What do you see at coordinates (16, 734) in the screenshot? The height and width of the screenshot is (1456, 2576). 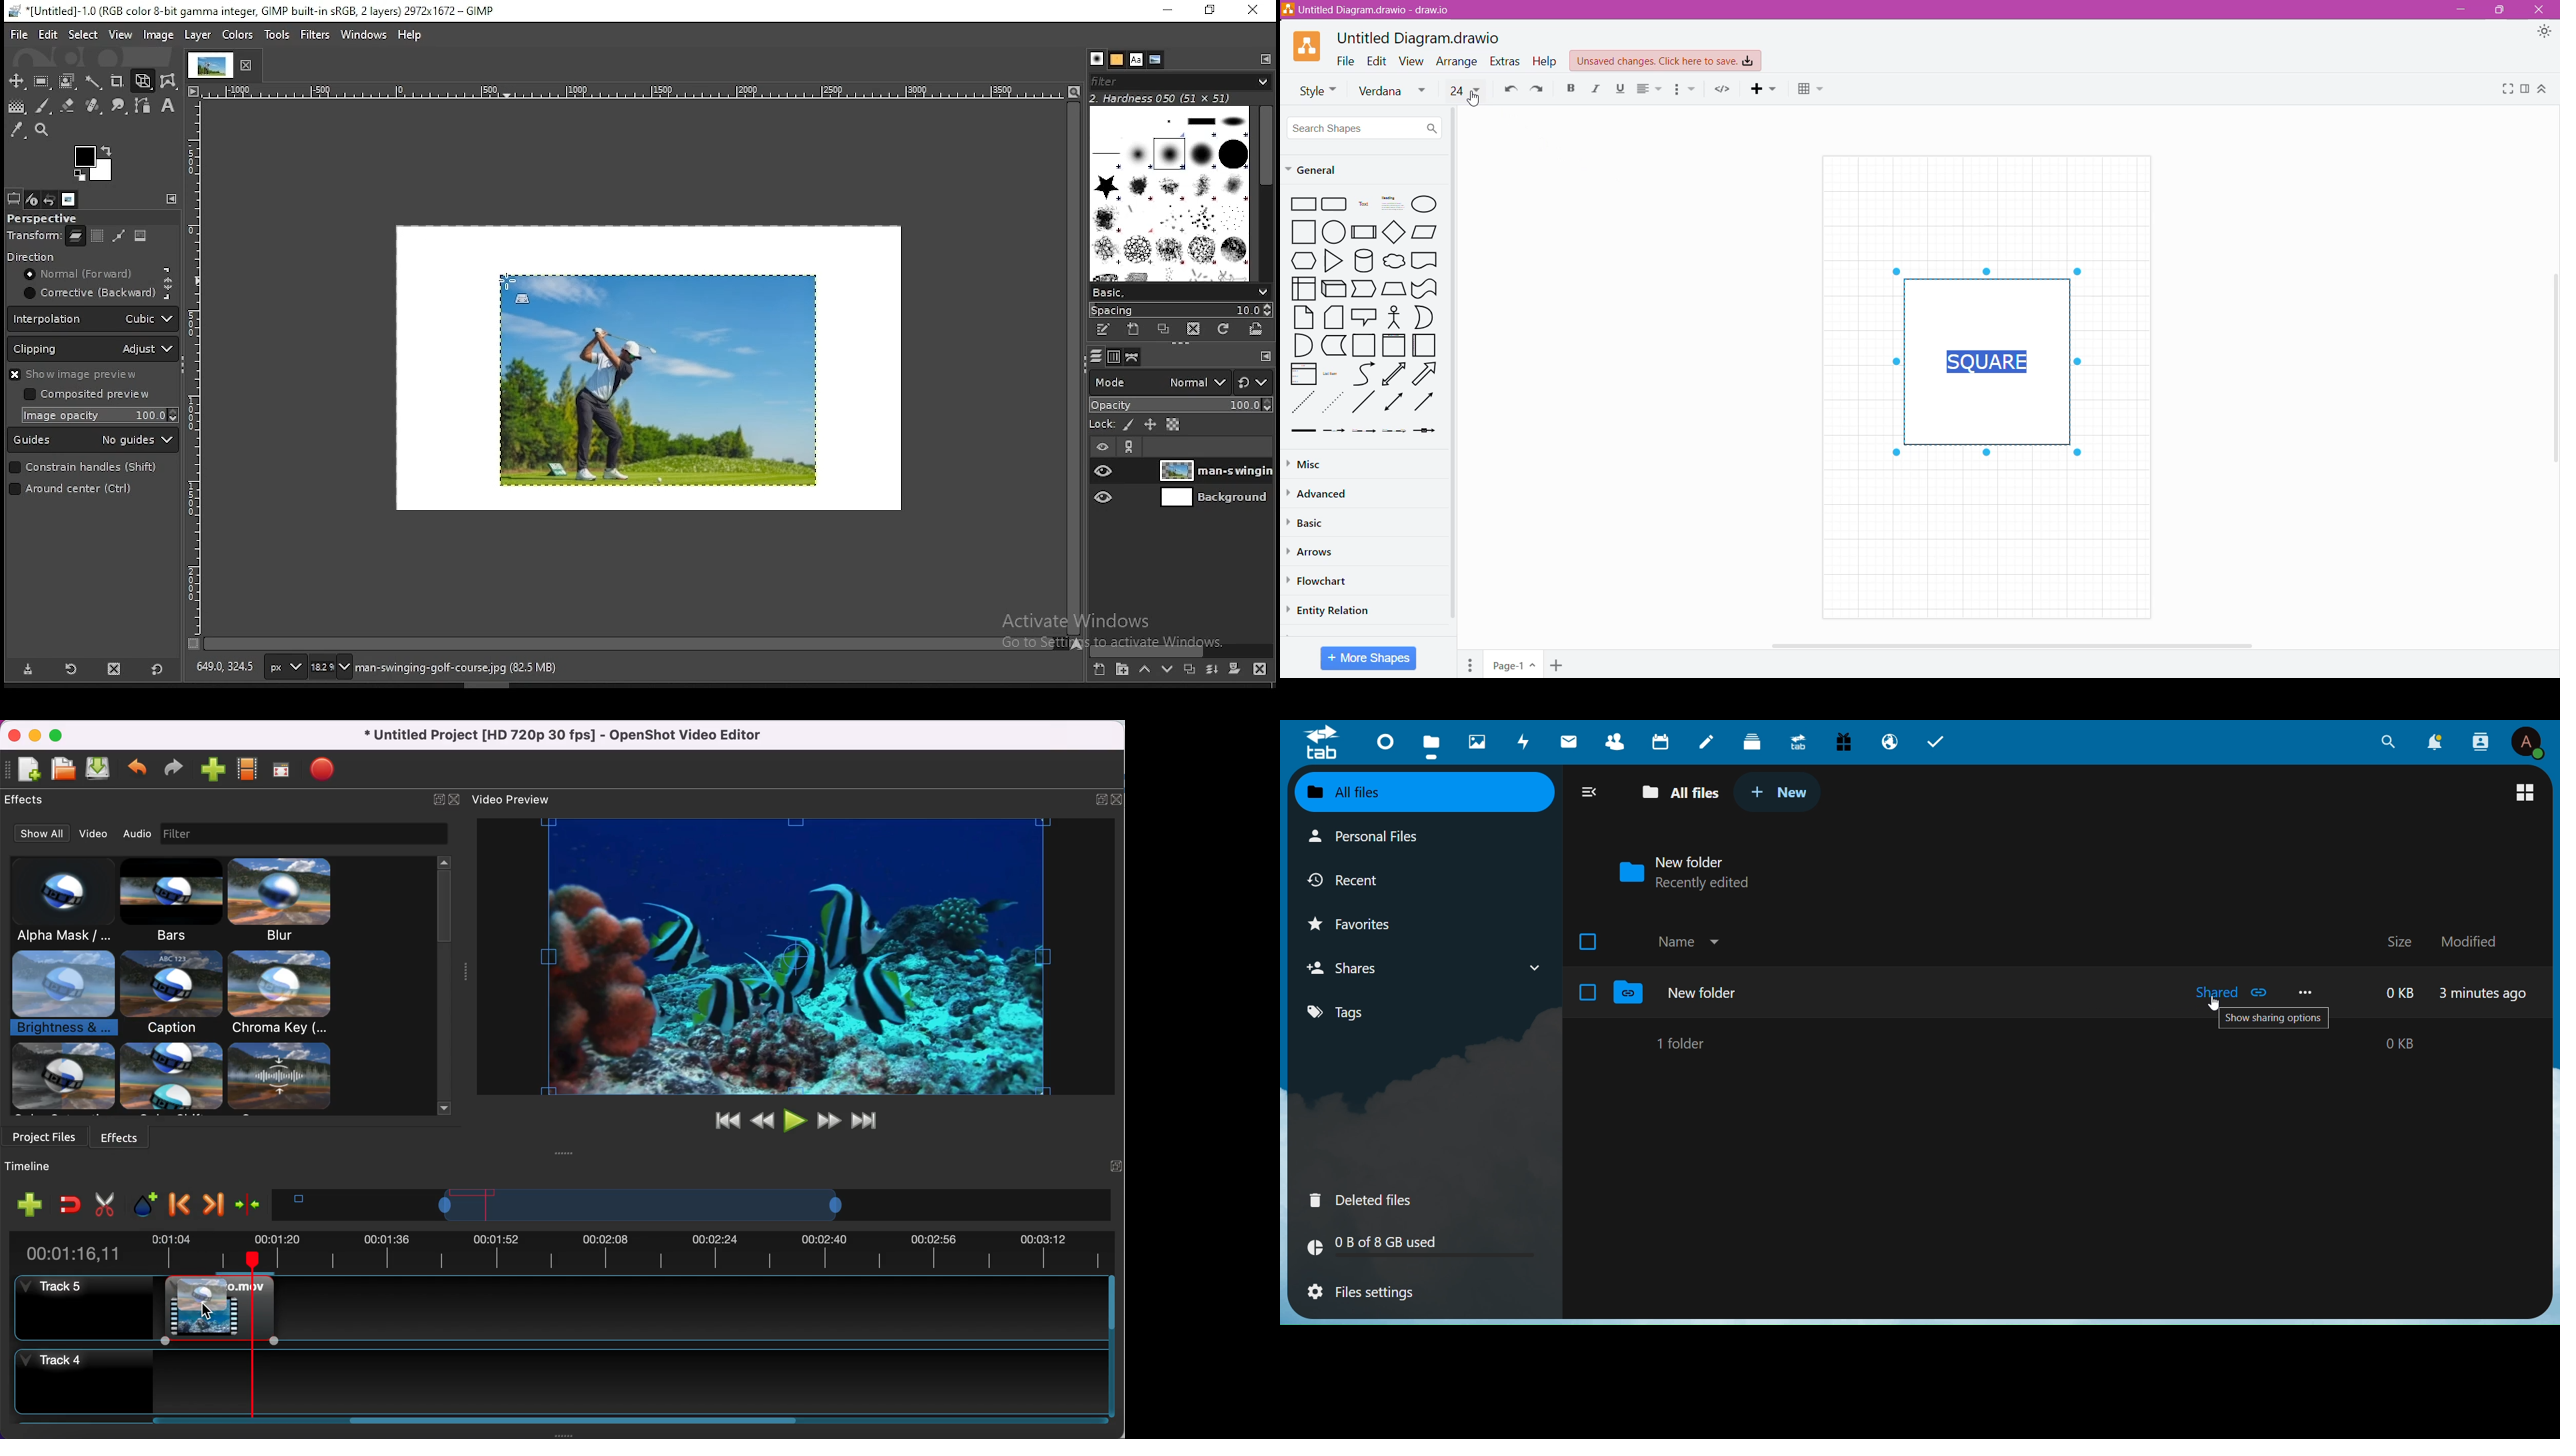 I see `close` at bounding box center [16, 734].